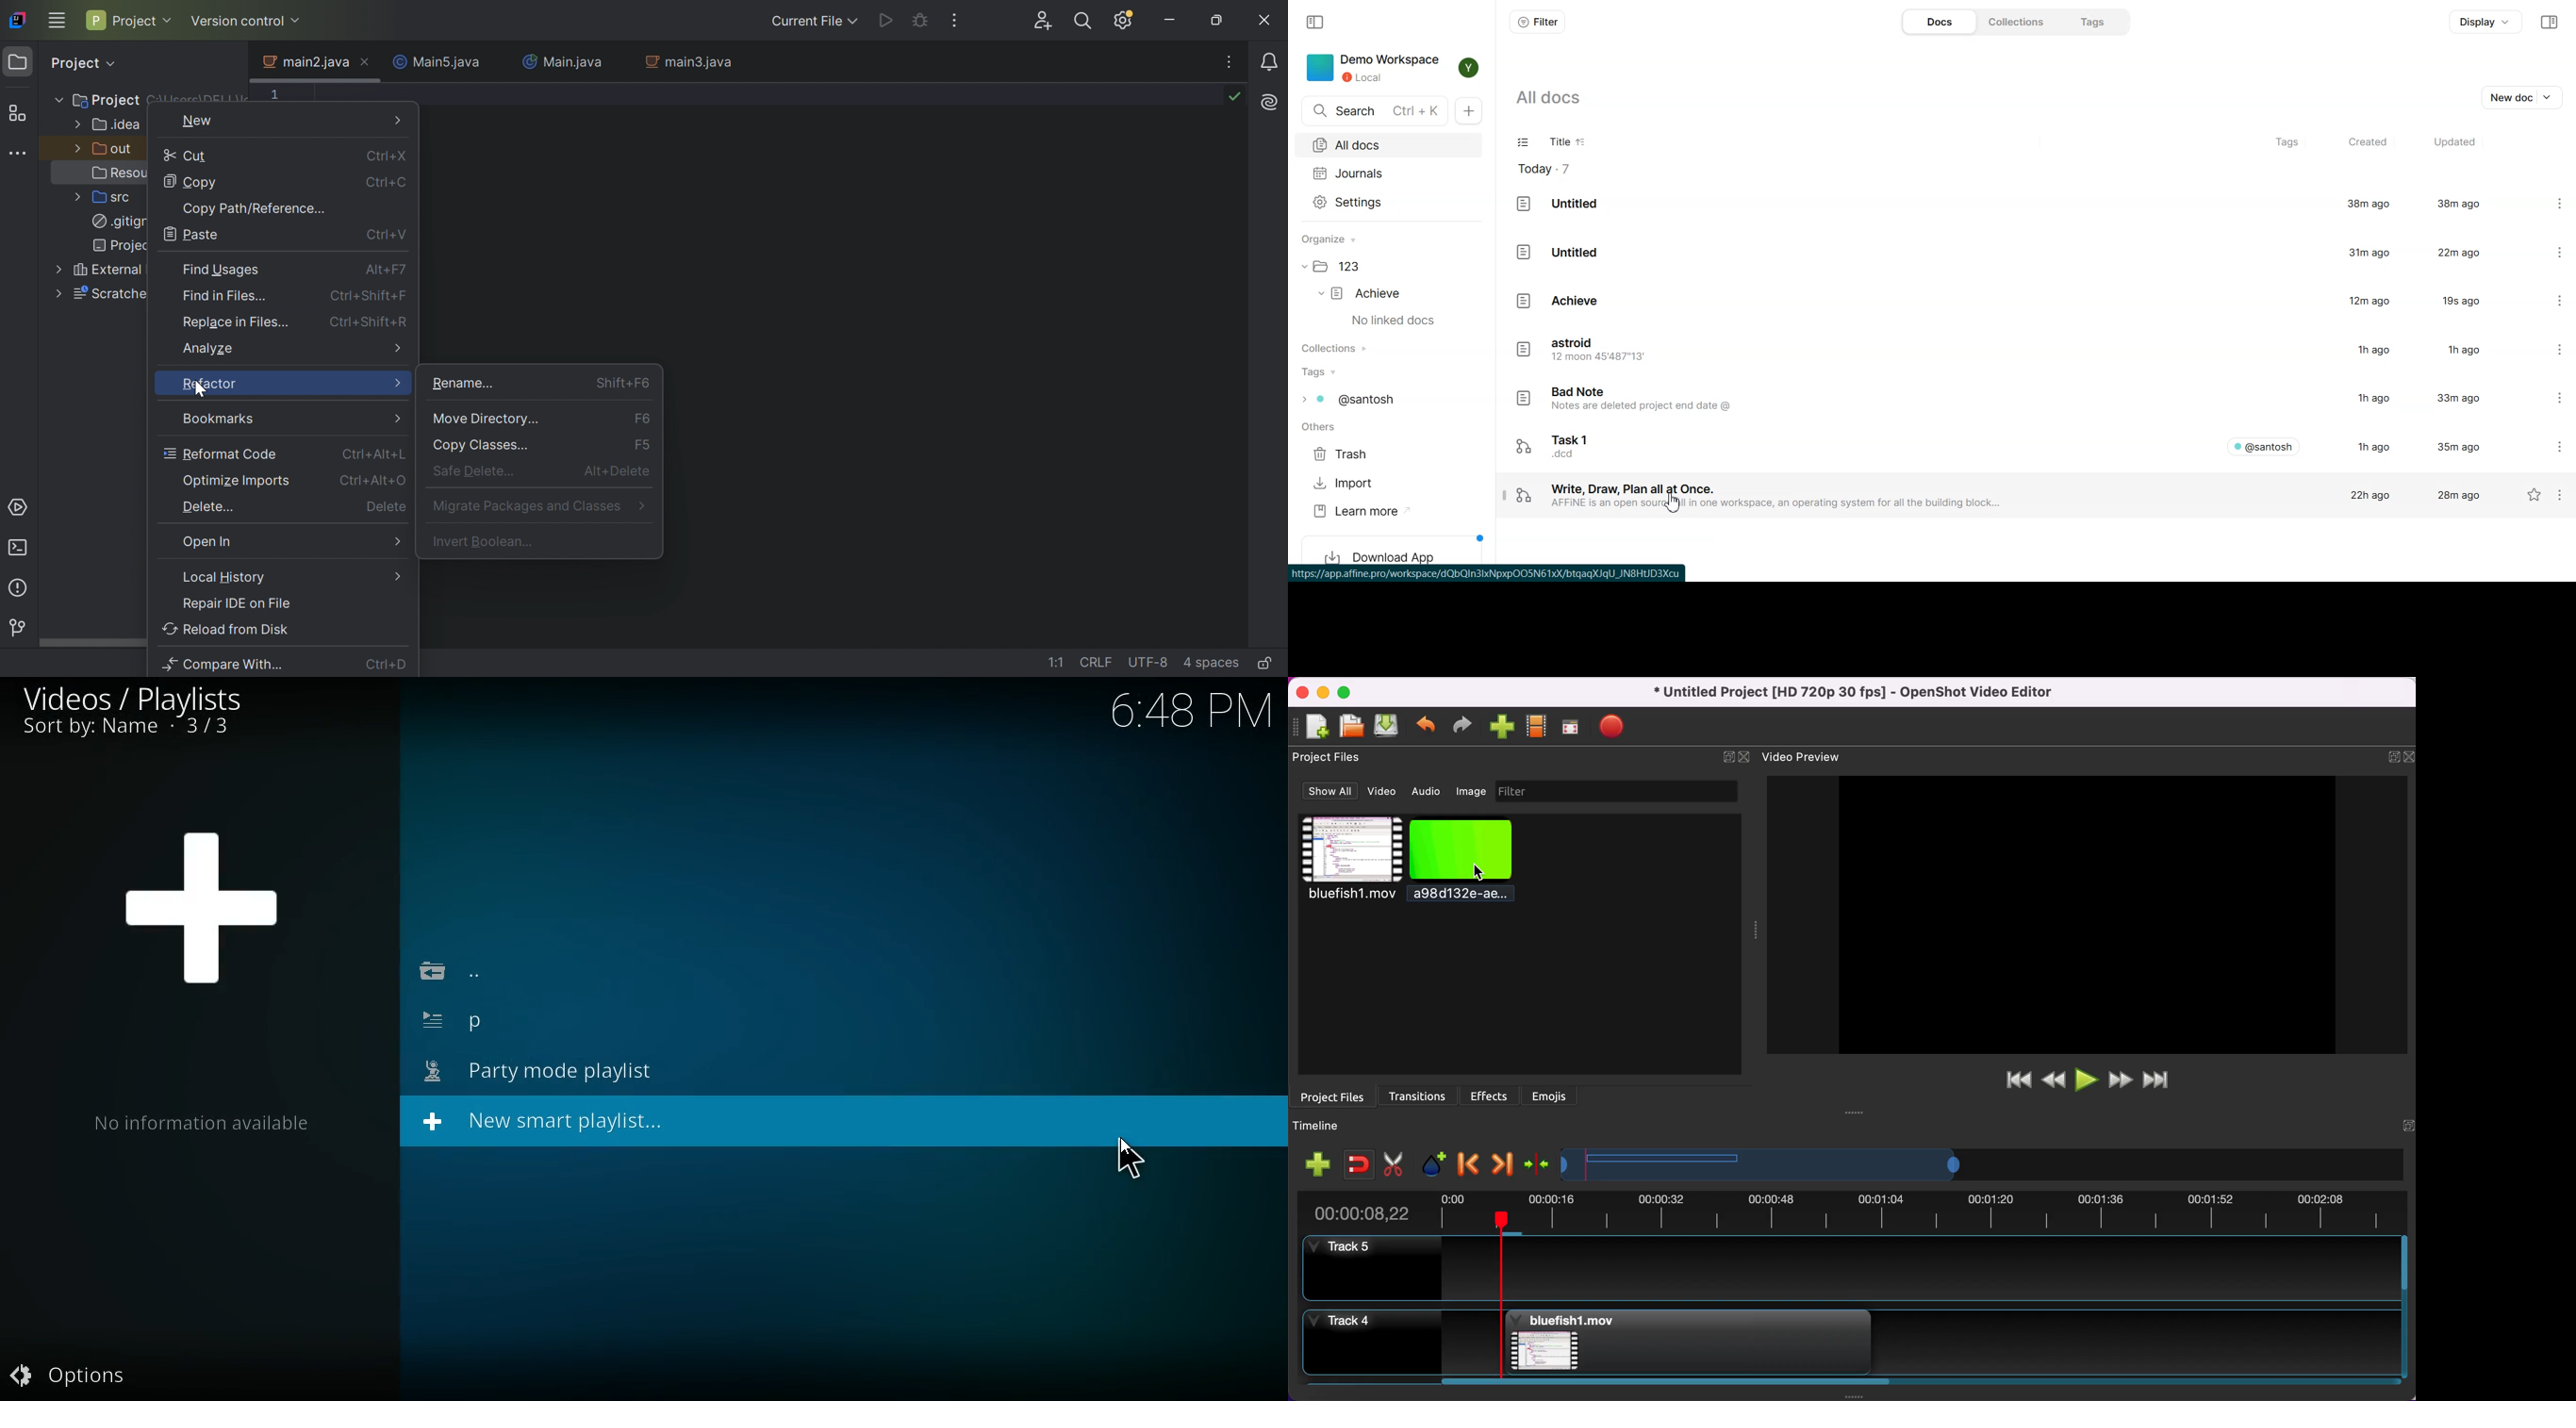  What do you see at coordinates (2534, 496) in the screenshot?
I see `Not starred` at bounding box center [2534, 496].